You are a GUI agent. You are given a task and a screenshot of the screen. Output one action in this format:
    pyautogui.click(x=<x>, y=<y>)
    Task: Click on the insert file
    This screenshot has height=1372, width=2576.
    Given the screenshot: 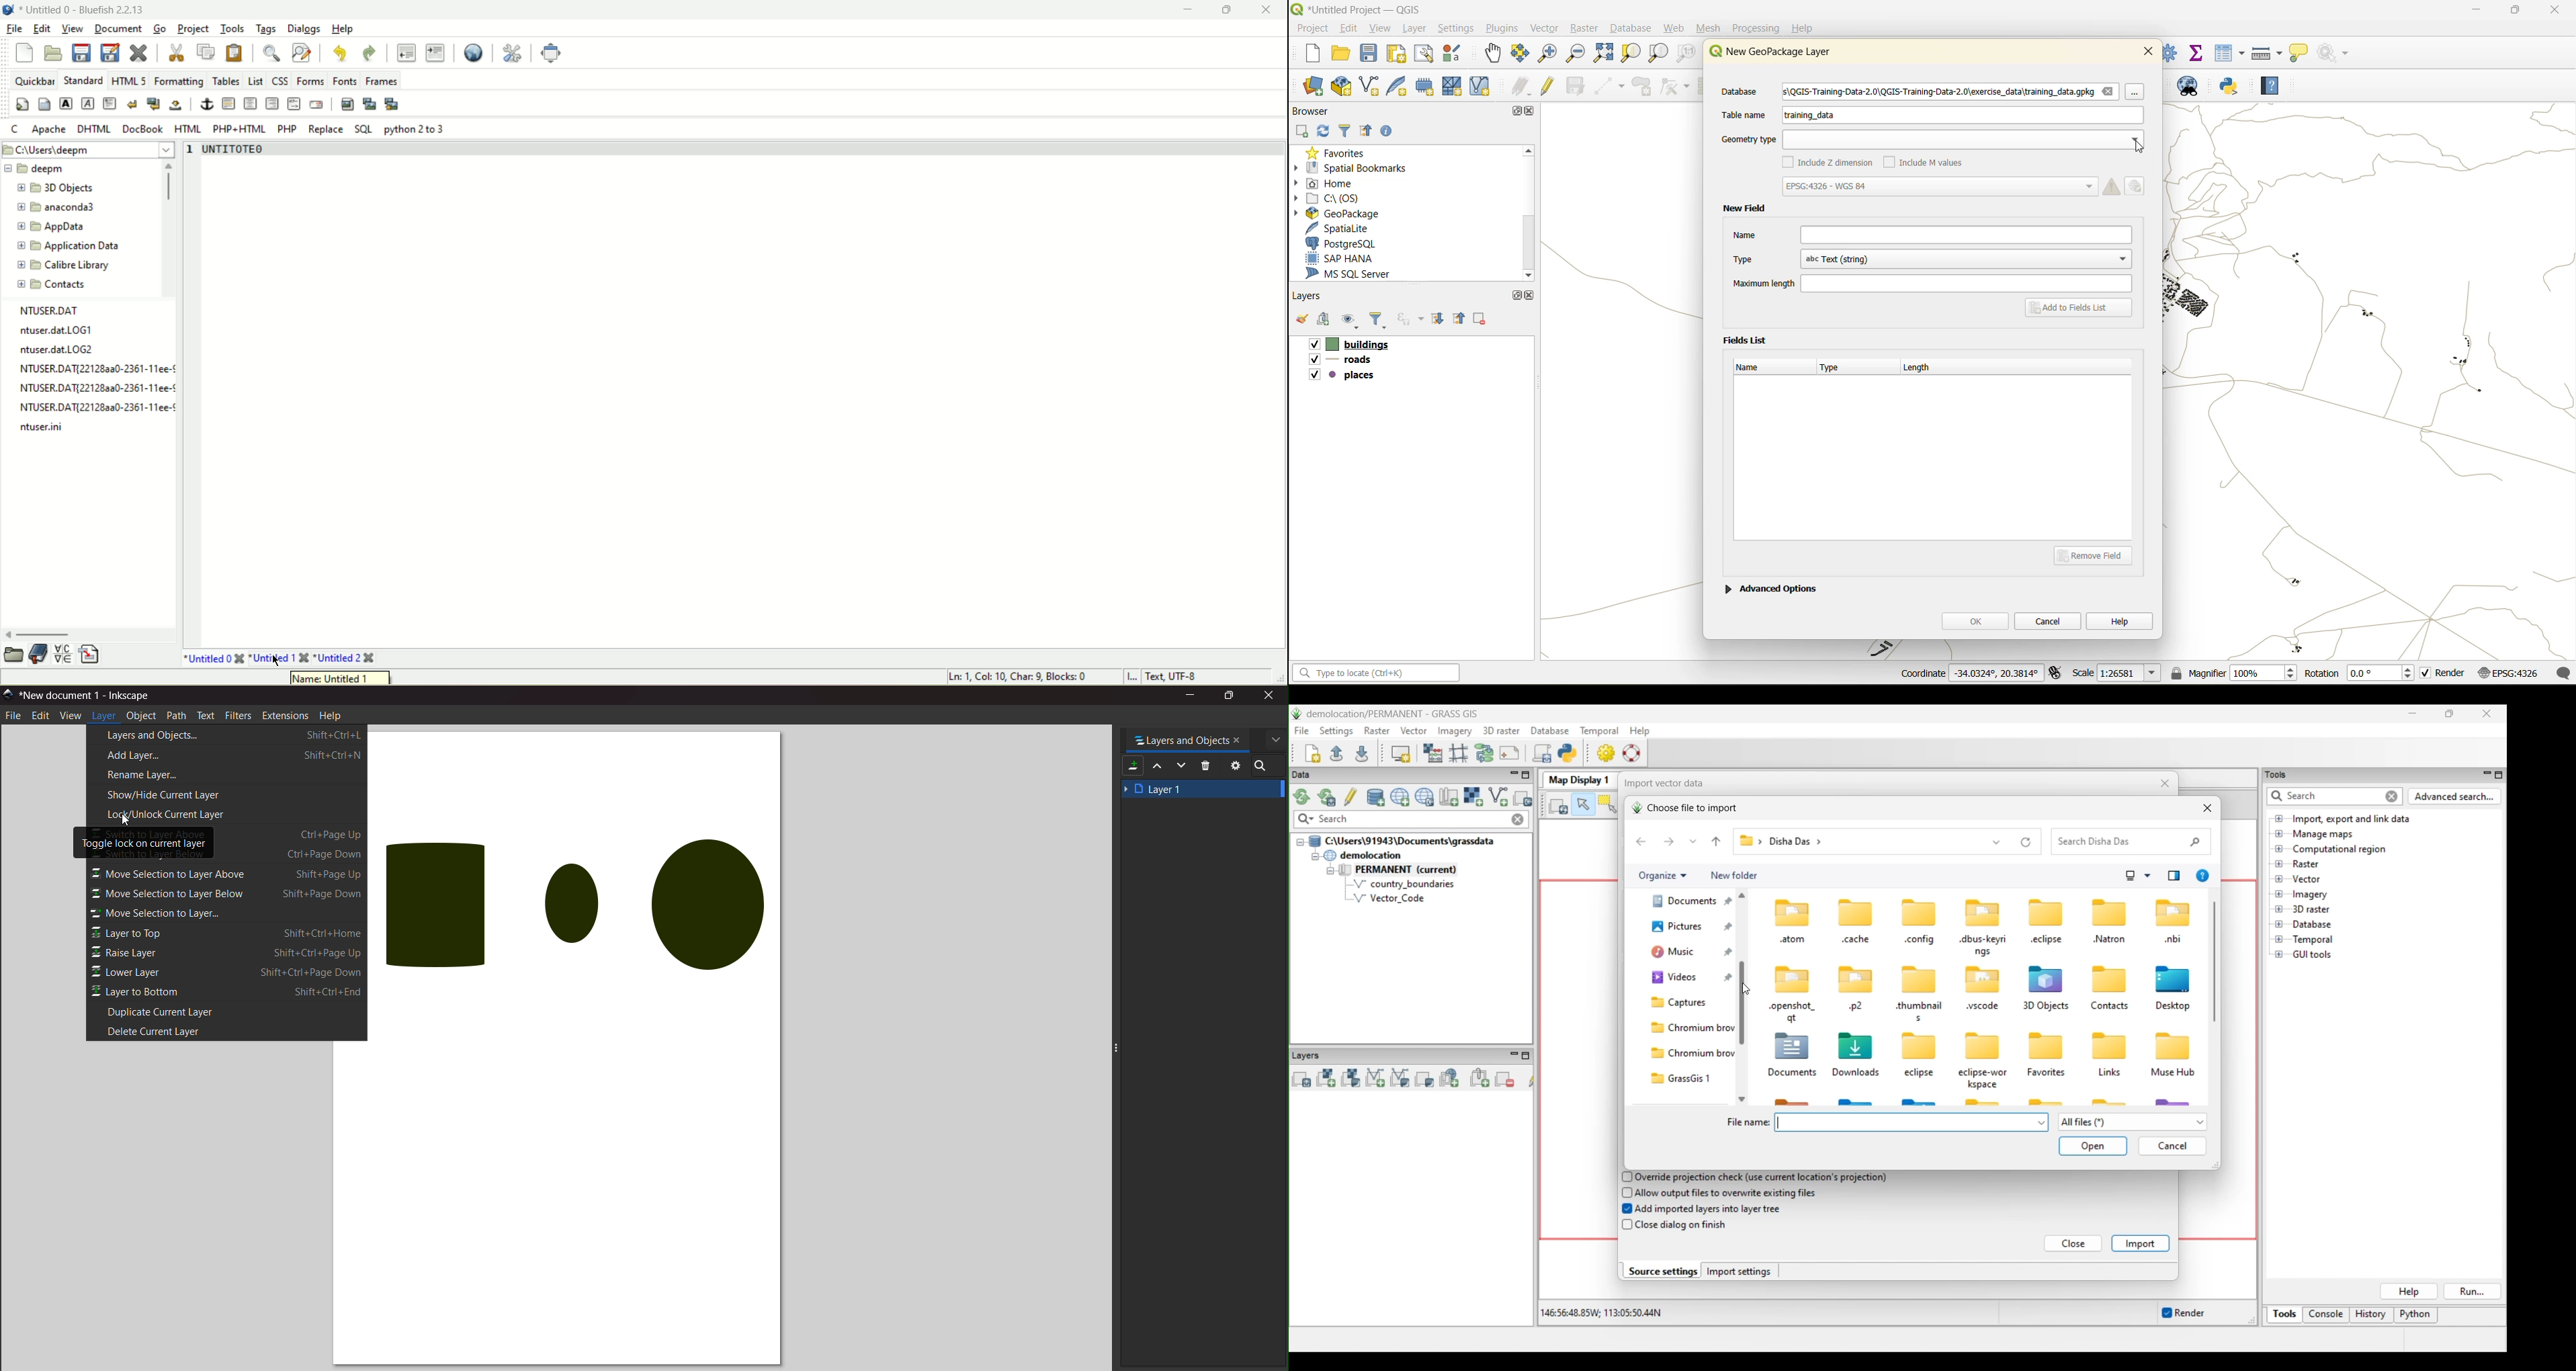 What is the action you would take?
    pyautogui.click(x=89, y=654)
    